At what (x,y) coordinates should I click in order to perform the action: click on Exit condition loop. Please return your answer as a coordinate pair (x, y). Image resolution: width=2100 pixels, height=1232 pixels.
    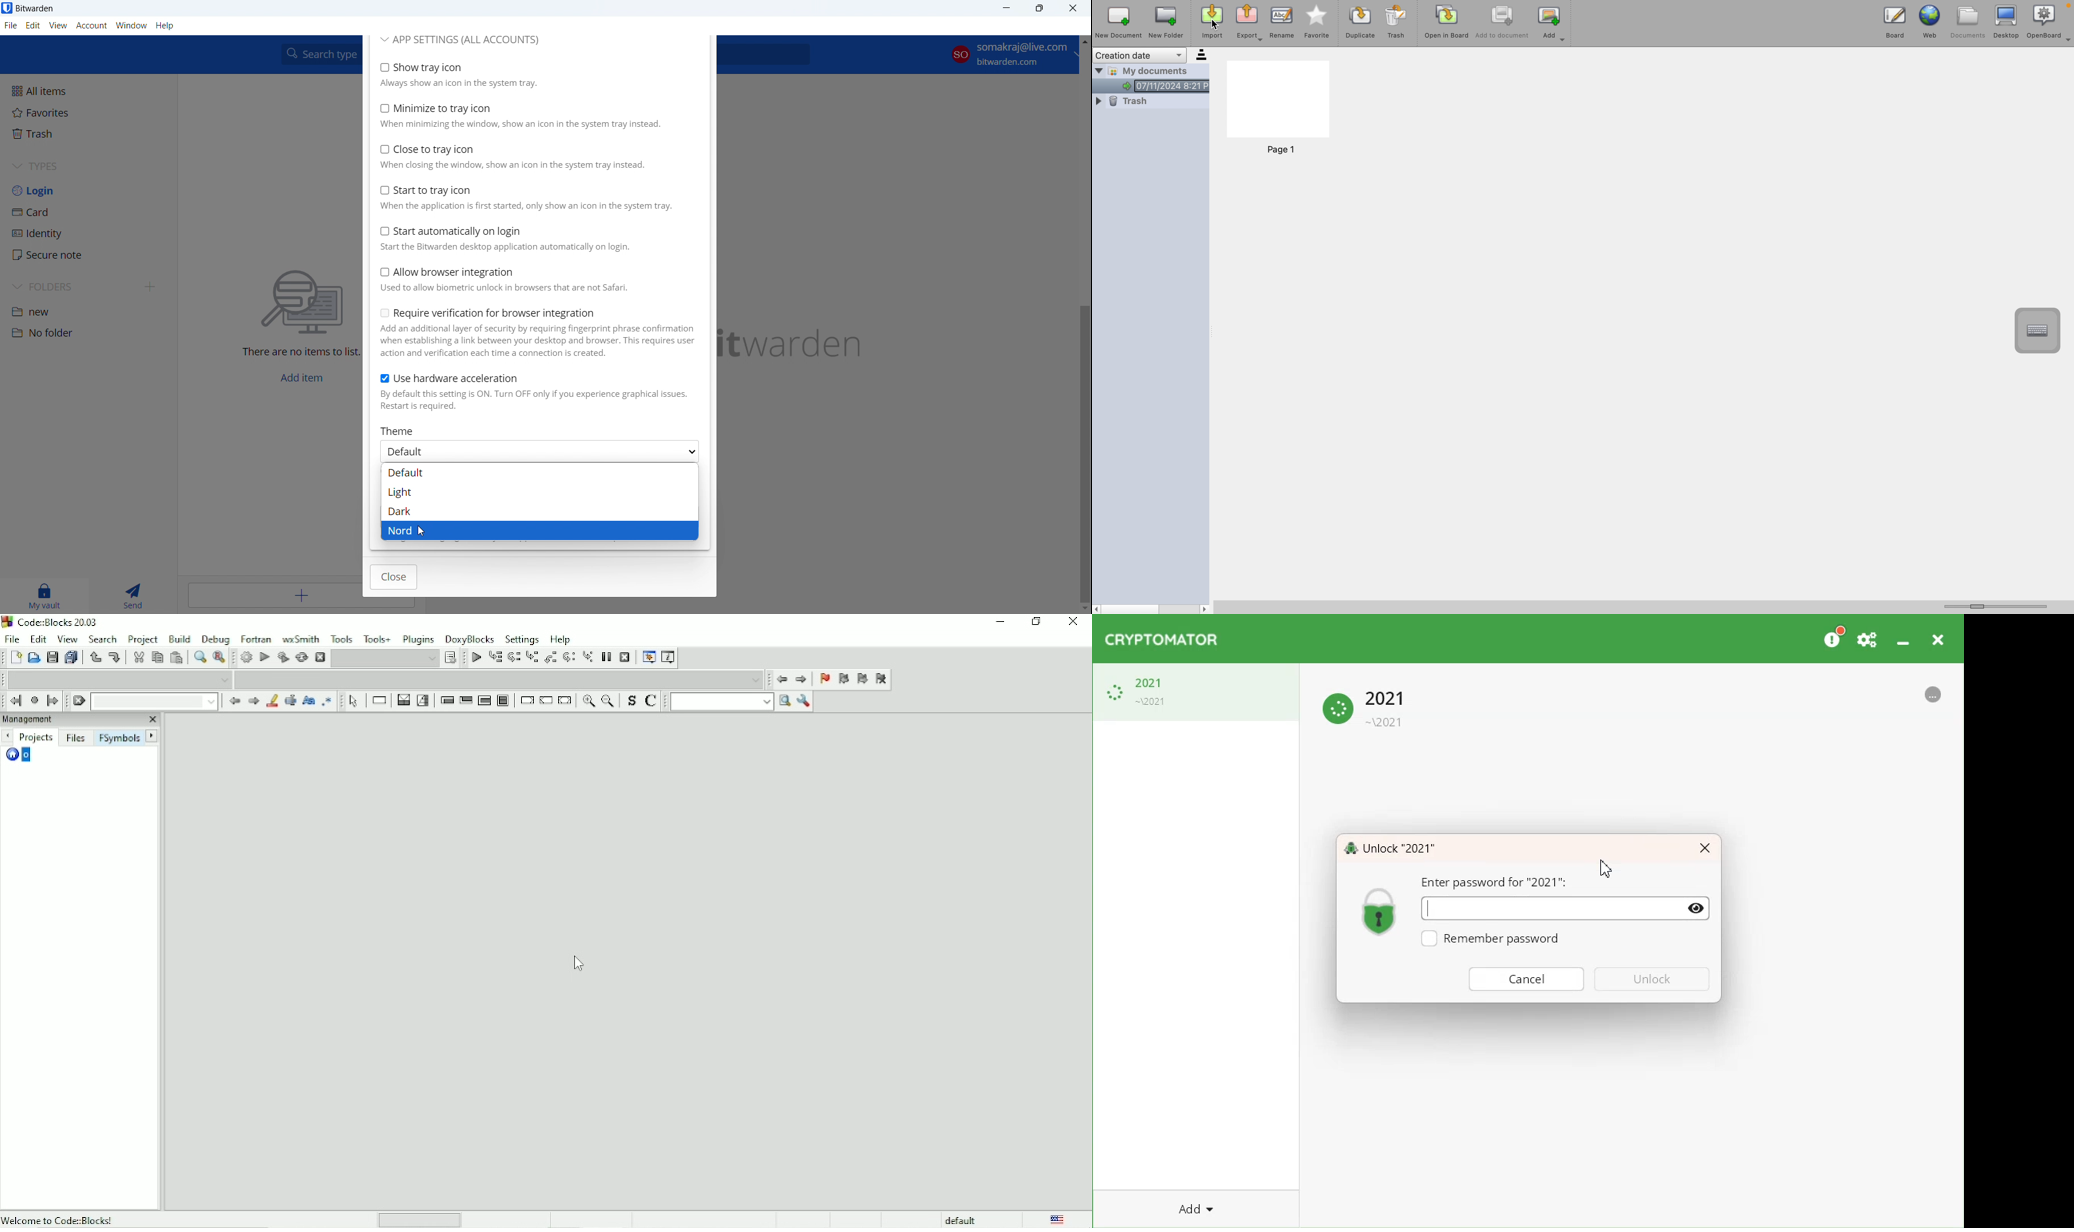
    Looking at the image, I should click on (466, 701).